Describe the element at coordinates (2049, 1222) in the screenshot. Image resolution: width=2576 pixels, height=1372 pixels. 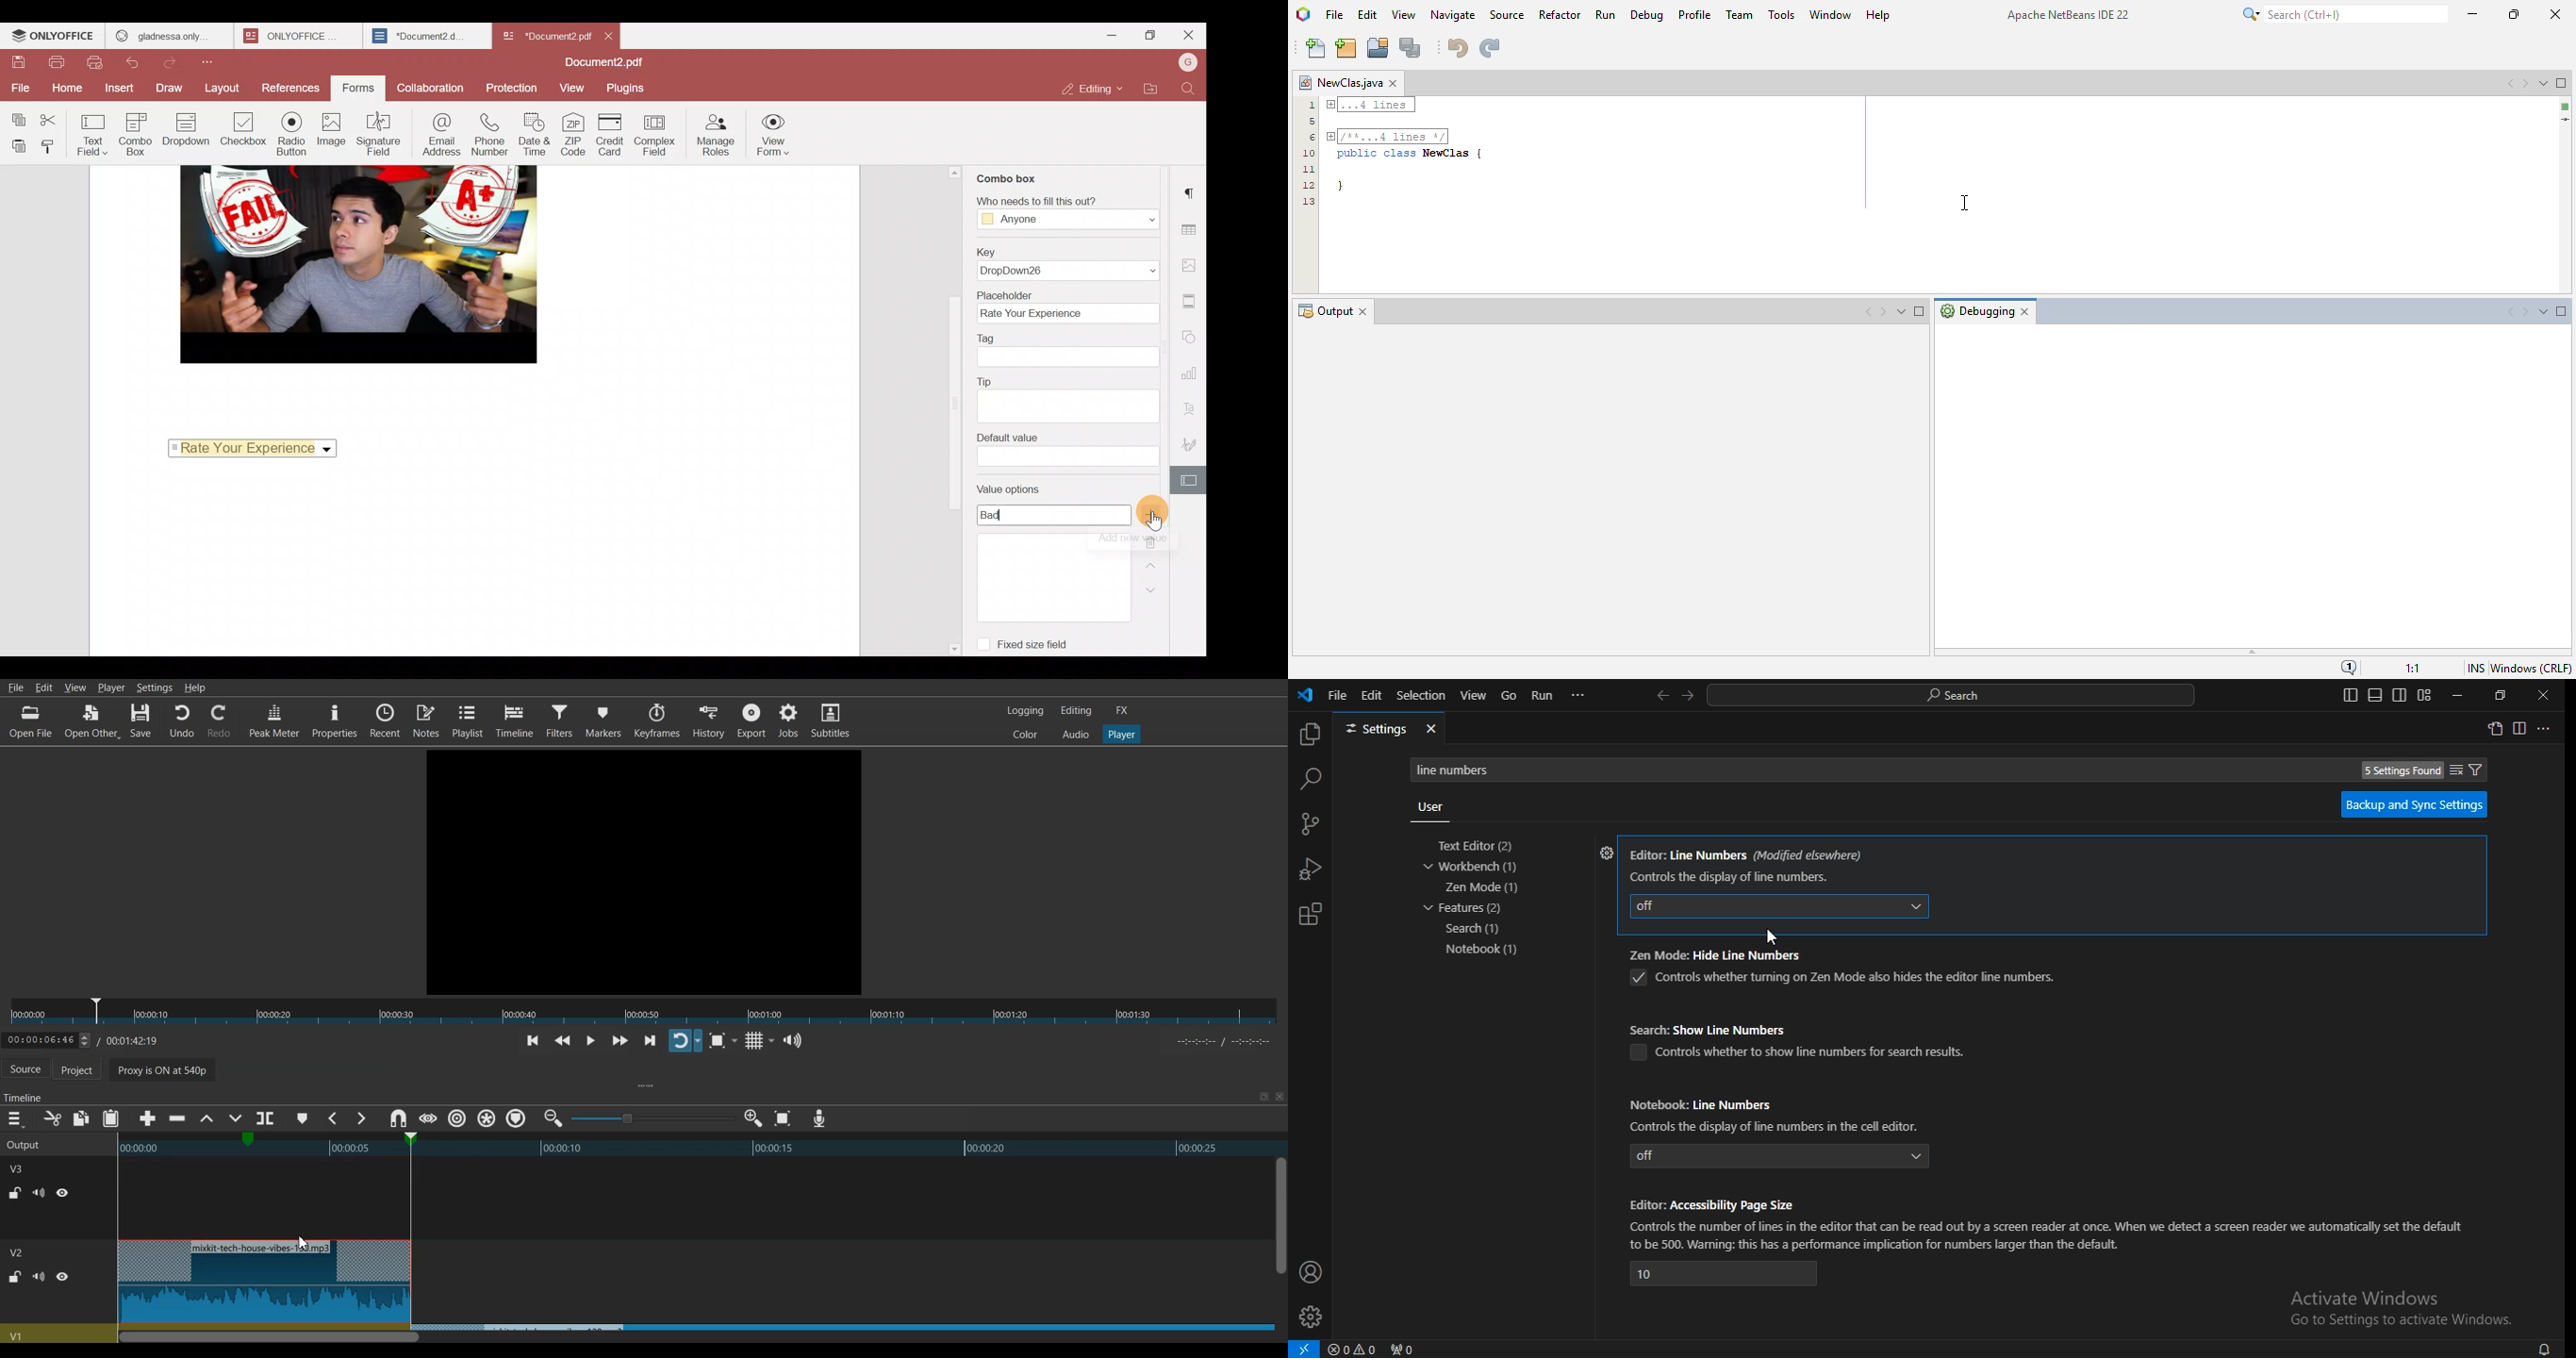
I see `Editor: Accessibility Page Size
Controls the number of lines in the editor that can be read out by a screen reader at once. When we detect a screen reader we automatically set the default
to be 500. Waning: this has a performance implication for numbers larger than the default.` at that location.